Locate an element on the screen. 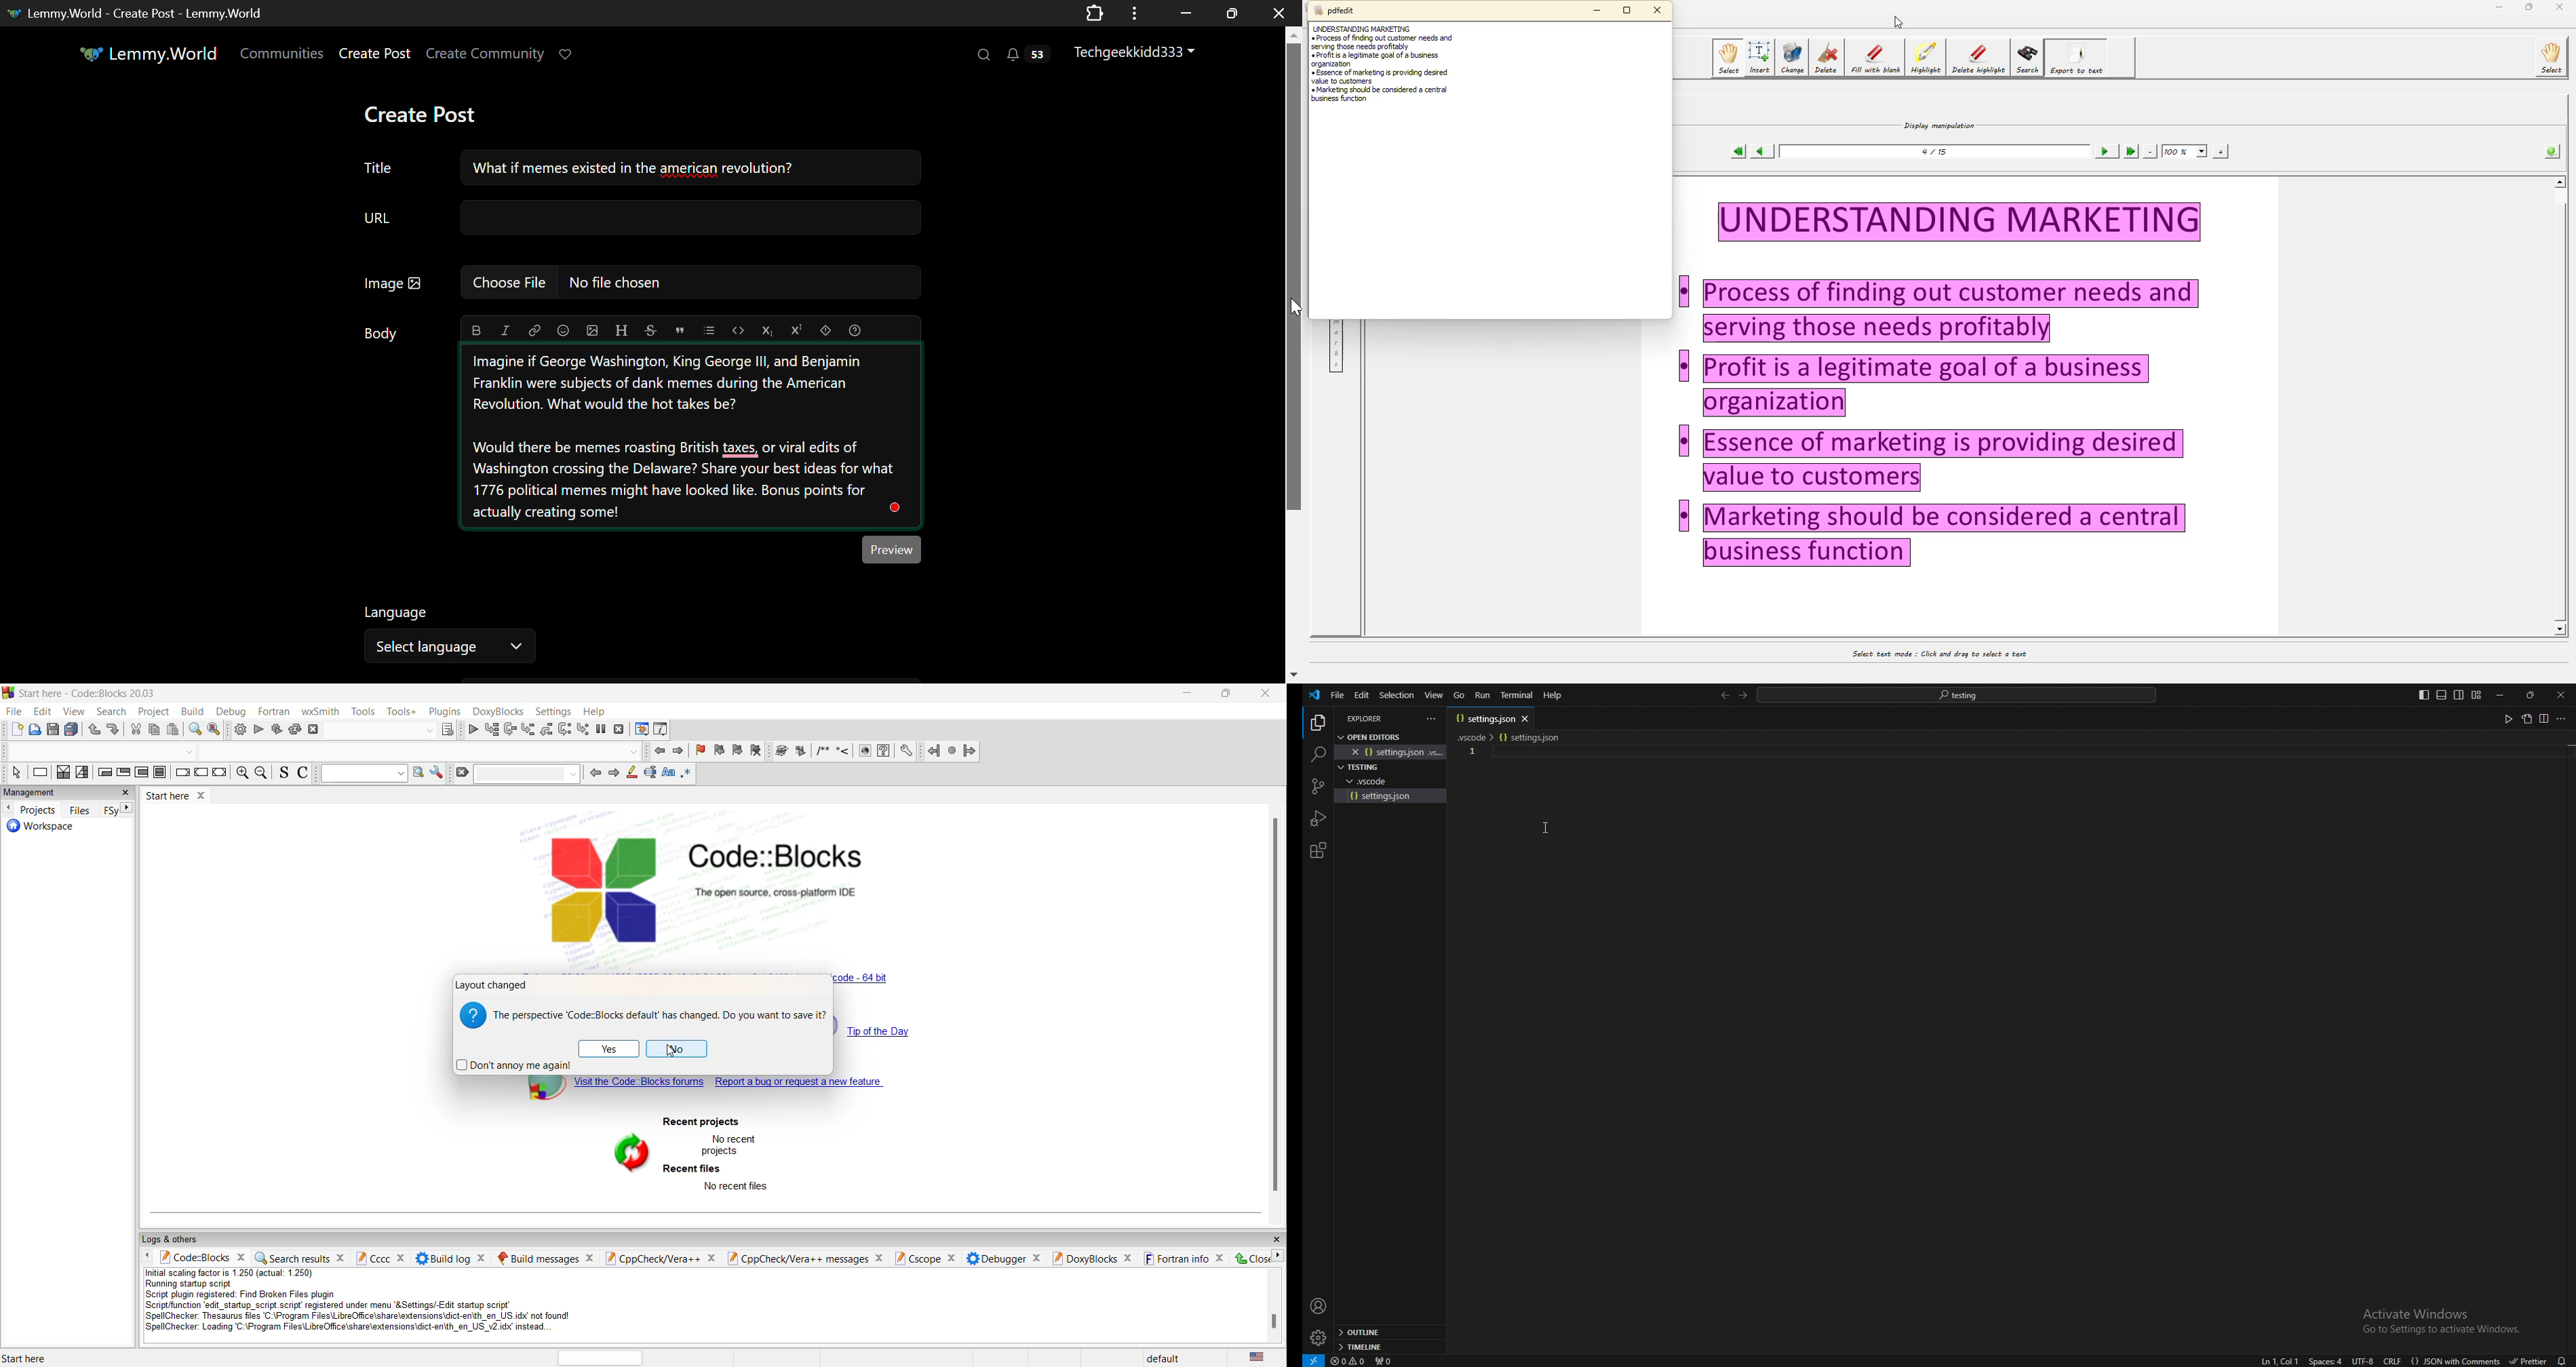 The height and width of the screenshot is (1372, 2576). previous book mark is located at coordinates (718, 750).